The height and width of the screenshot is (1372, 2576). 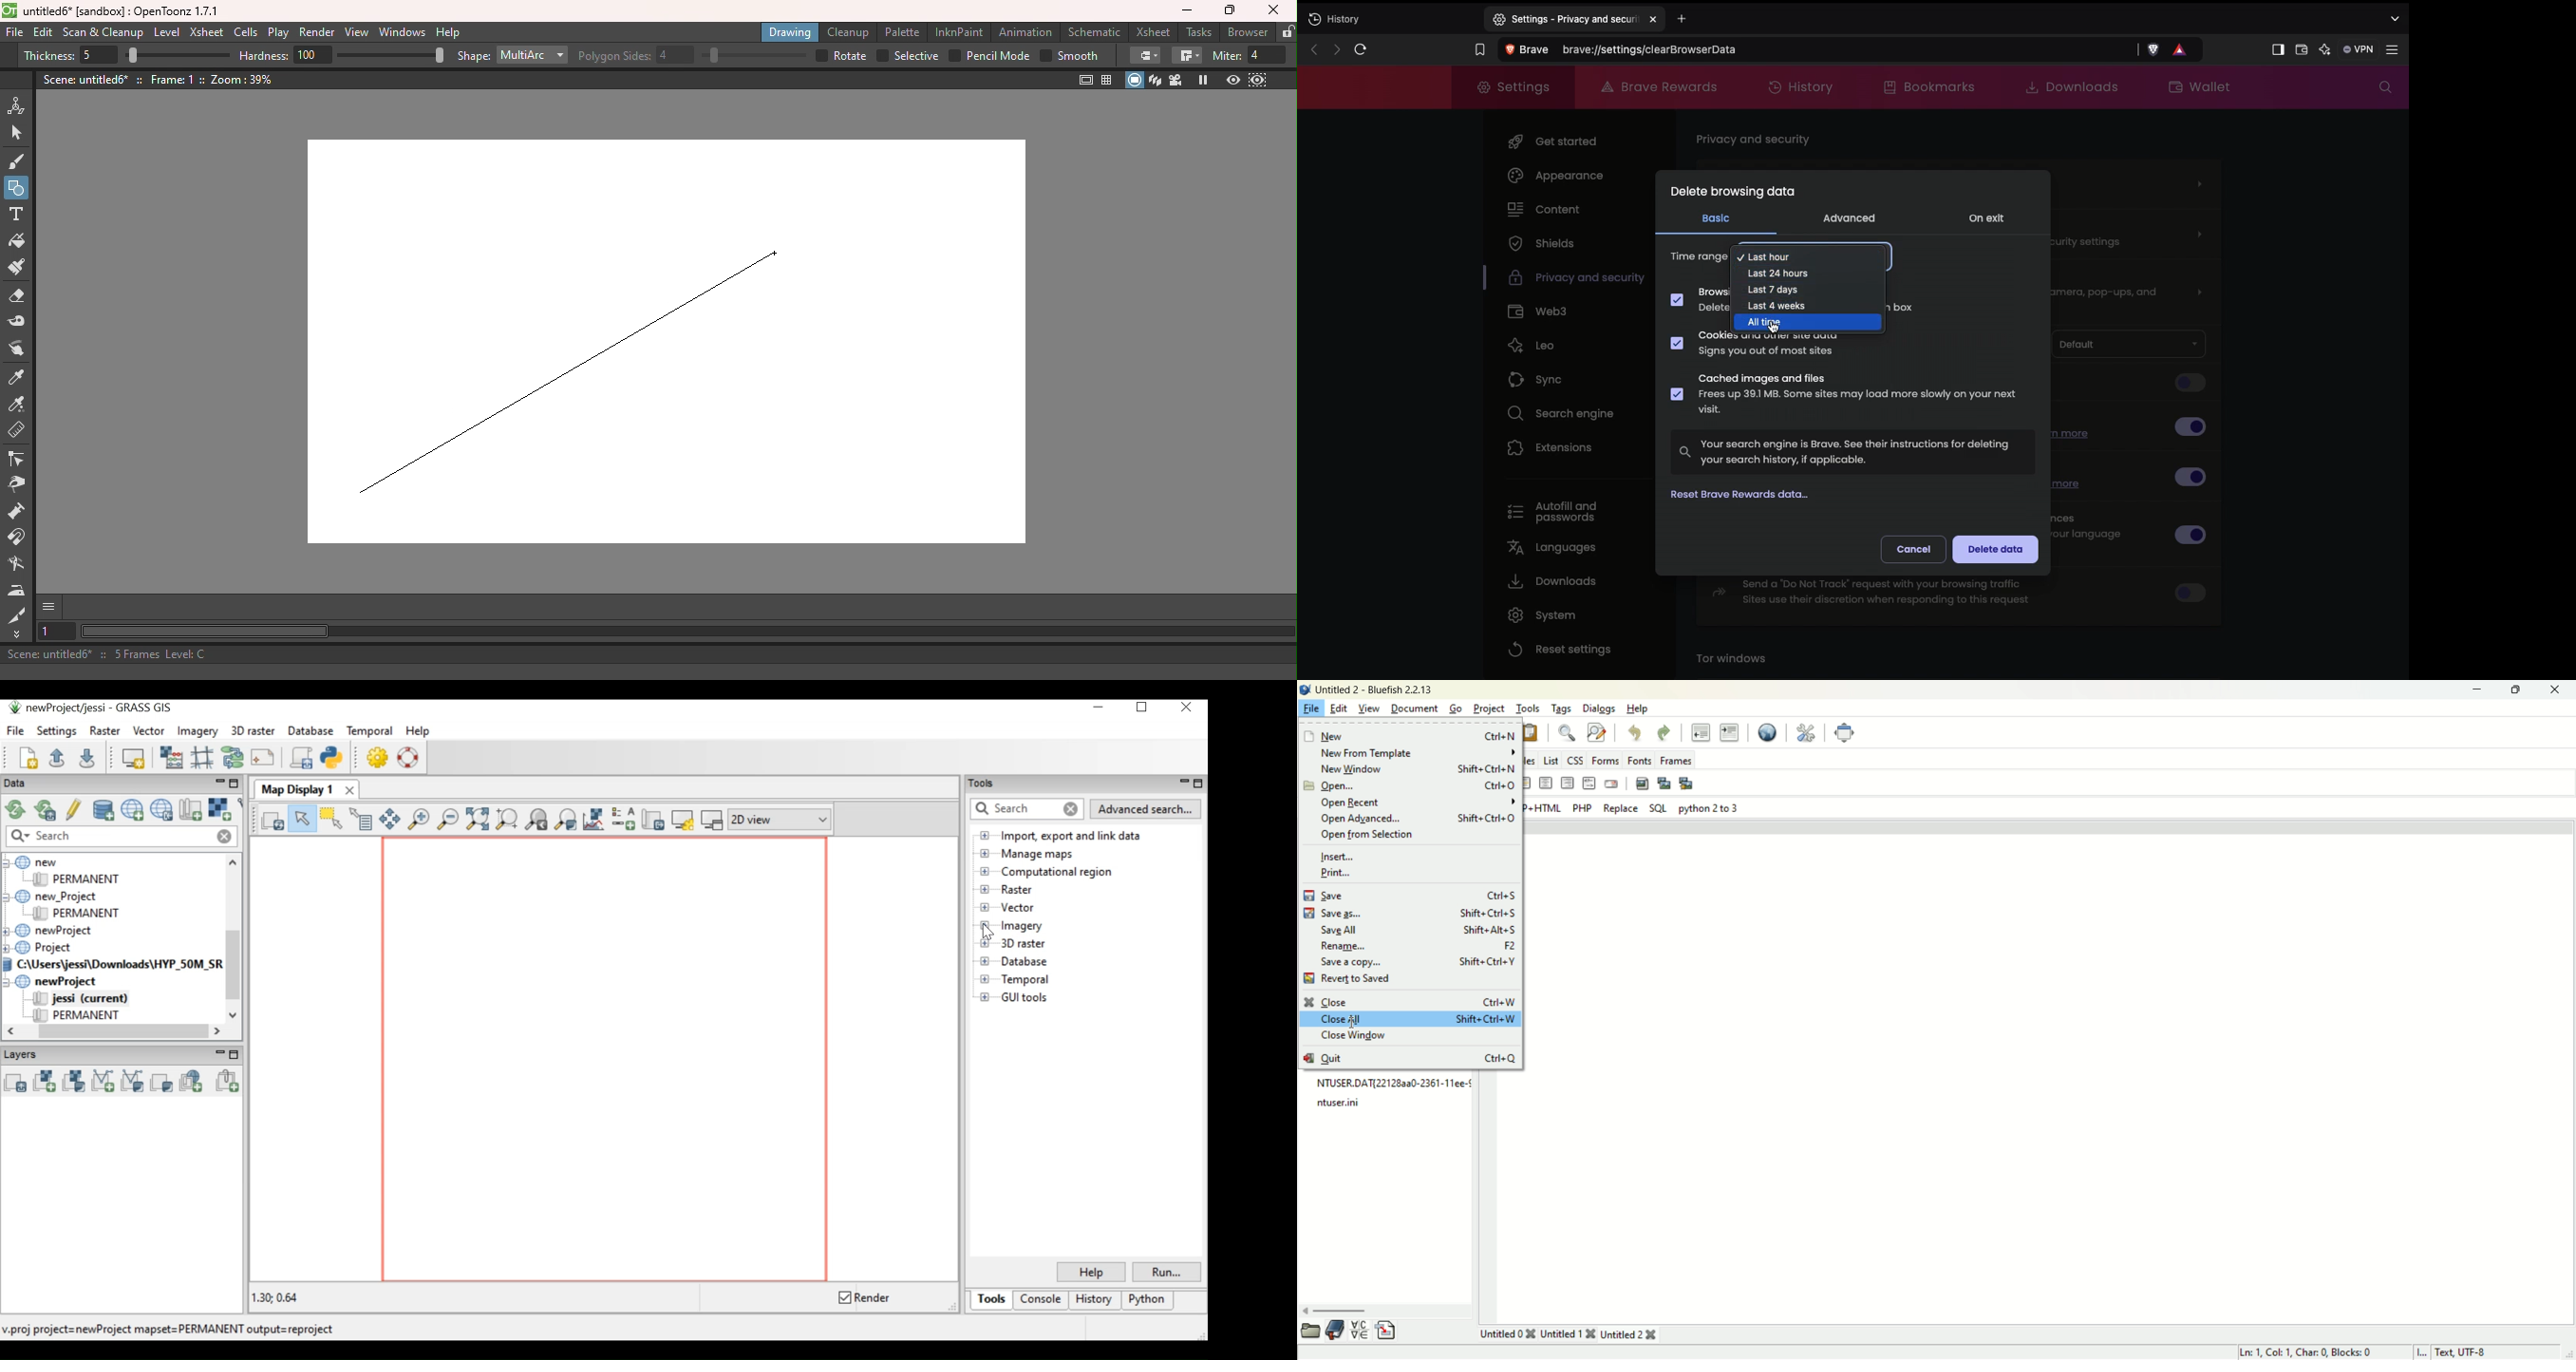 What do you see at coordinates (1708, 808) in the screenshot?
I see `PYTHON 2 TO 3` at bounding box center [1708, 808].